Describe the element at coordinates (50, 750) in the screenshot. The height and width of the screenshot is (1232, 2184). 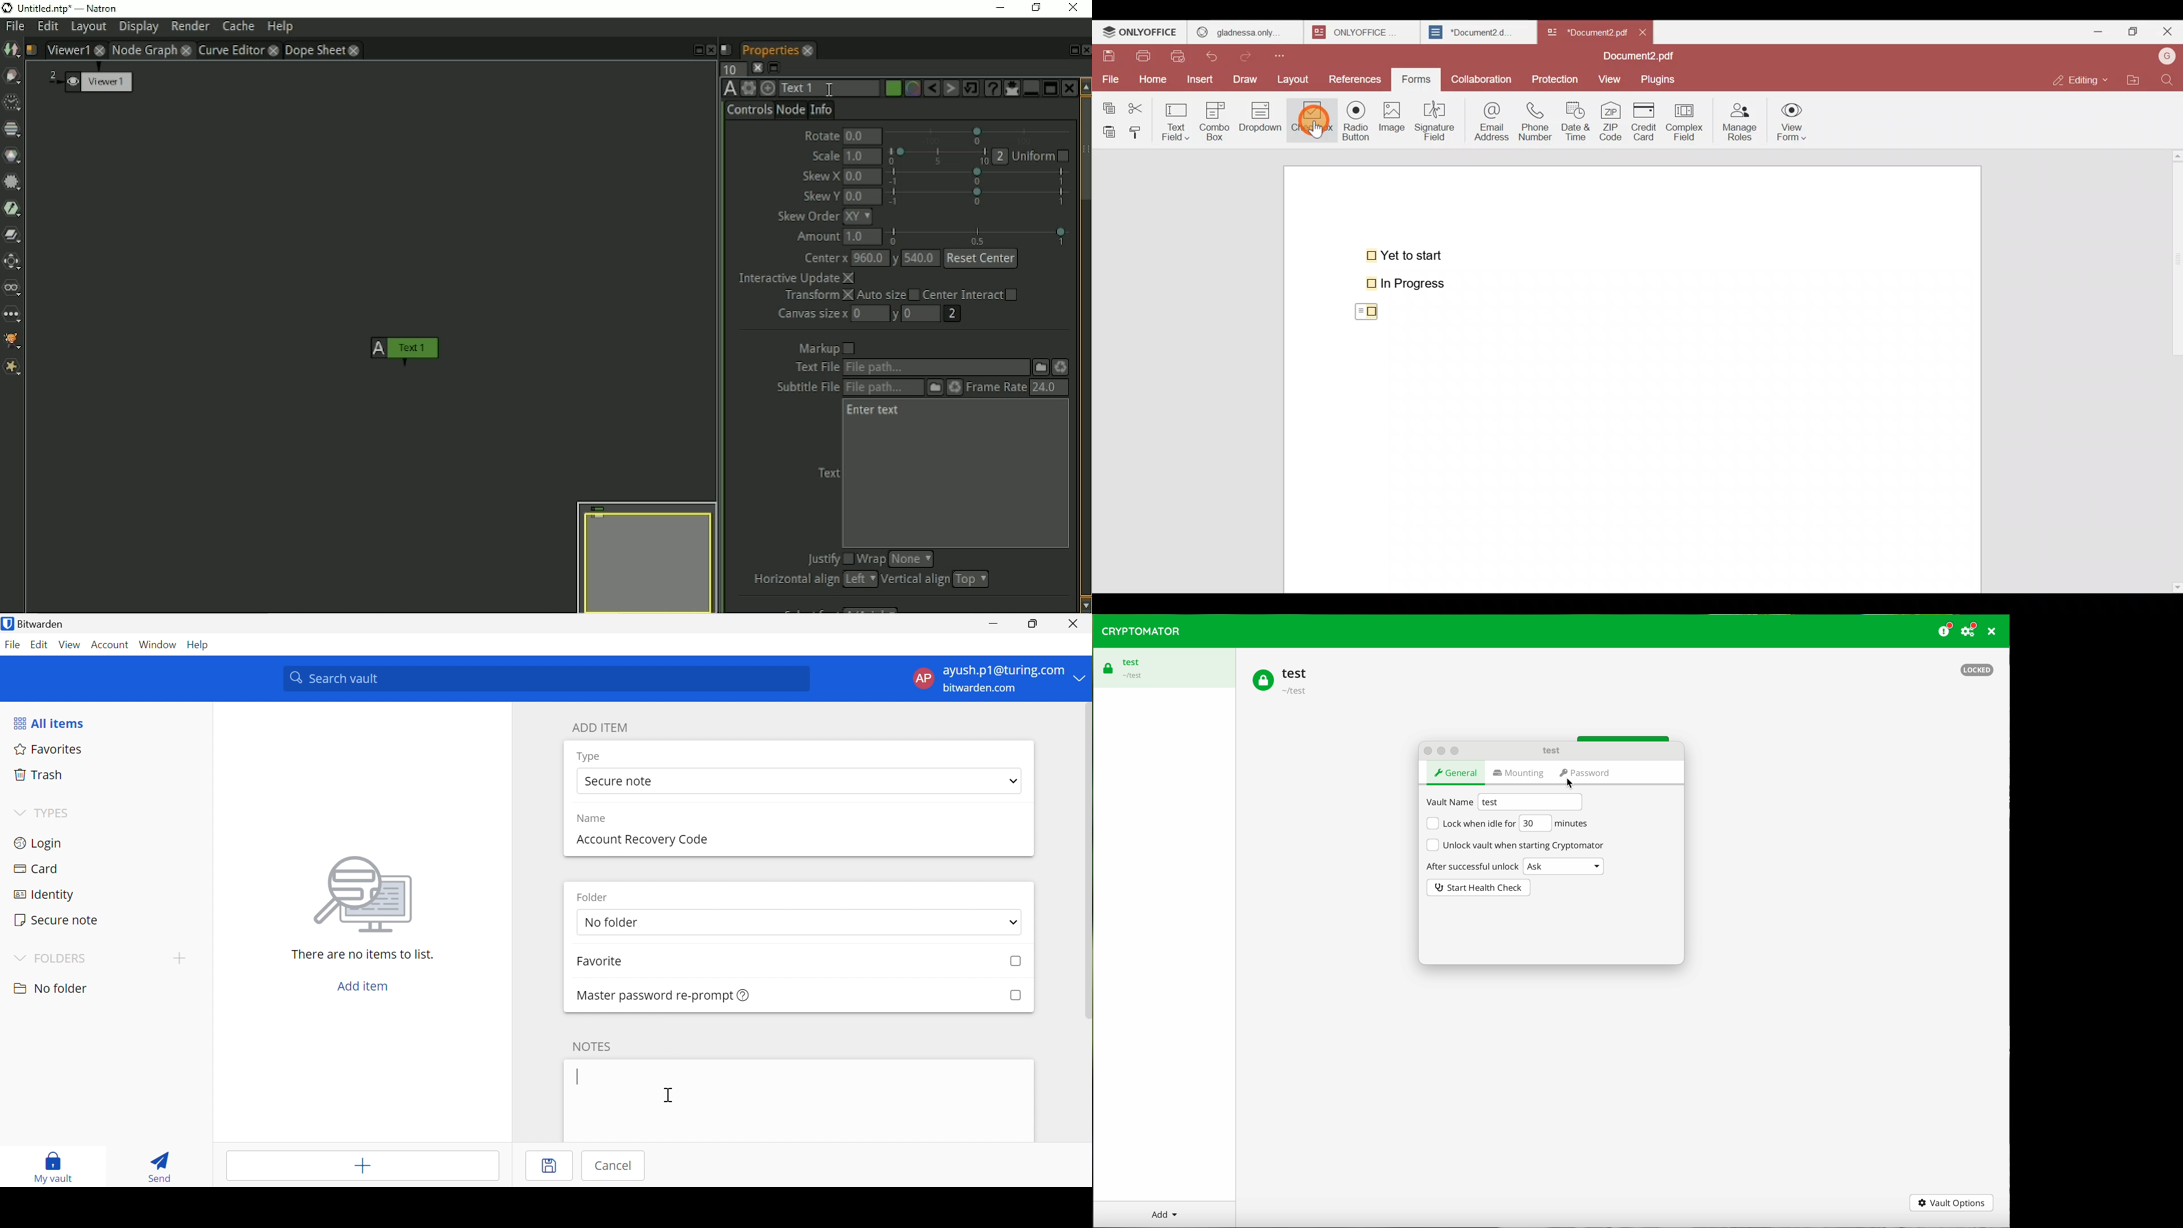
I see `Favourites` at that location.